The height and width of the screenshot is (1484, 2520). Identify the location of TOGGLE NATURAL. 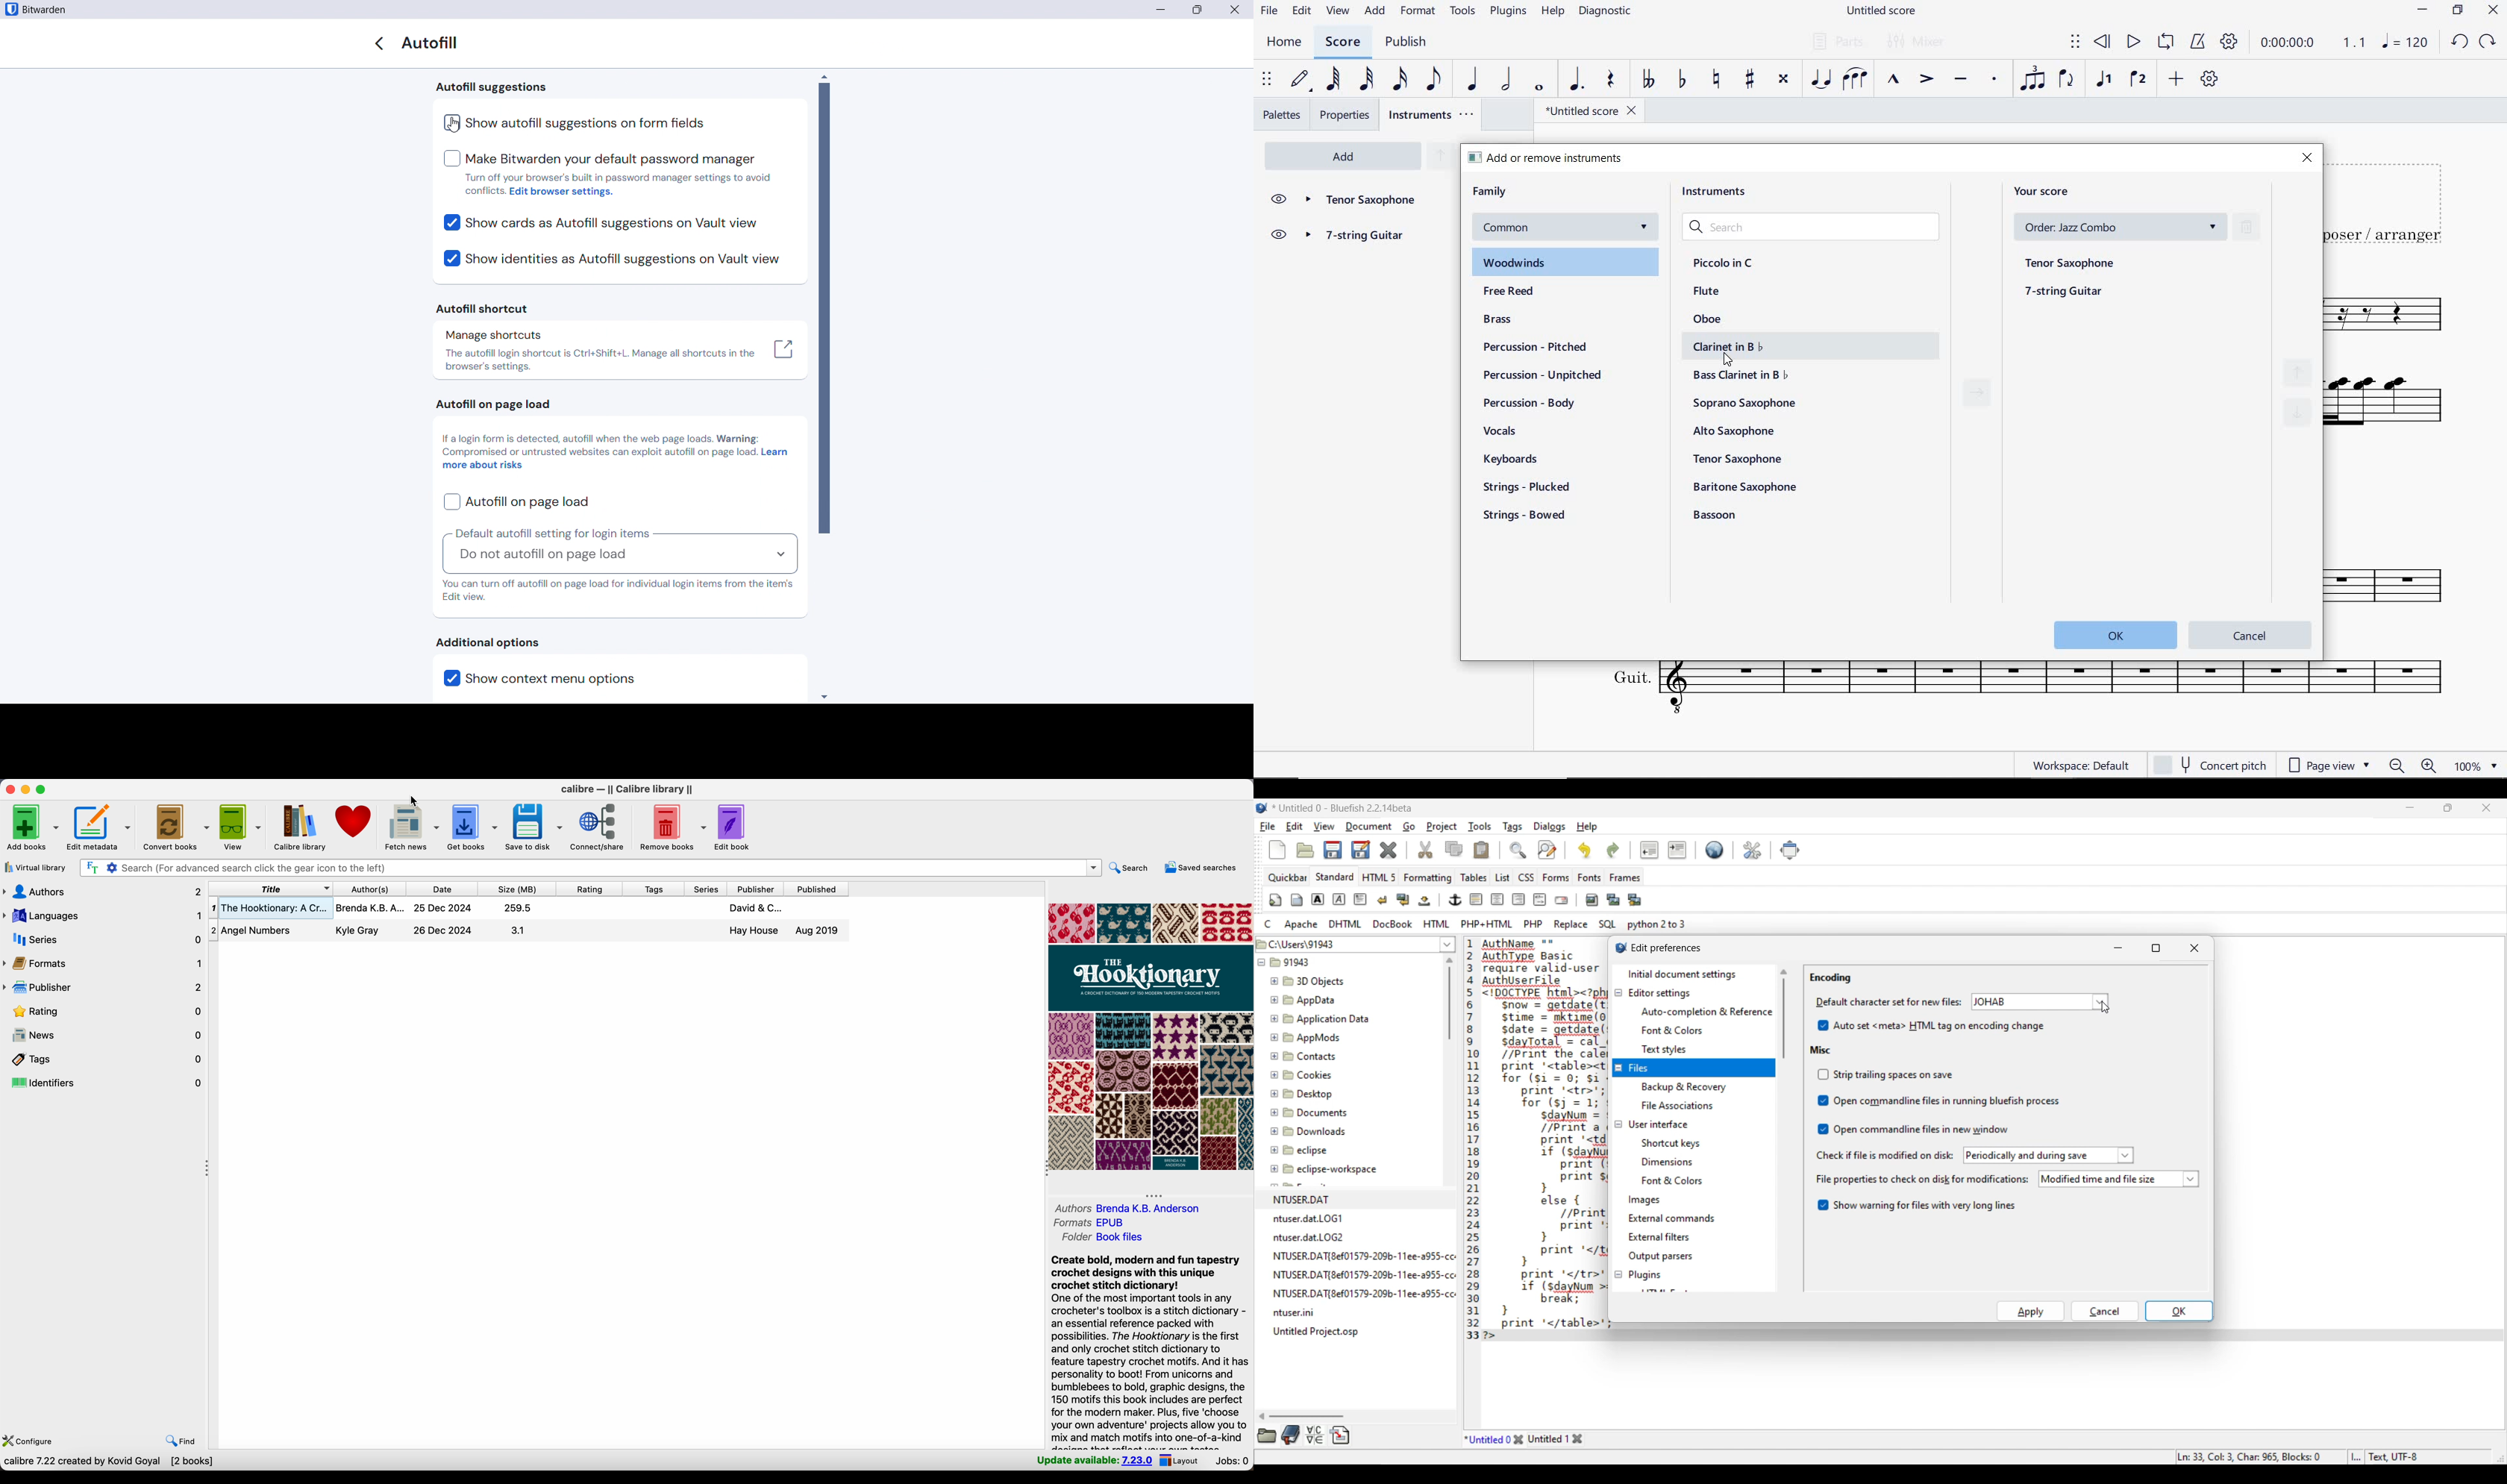
(1718, 80).